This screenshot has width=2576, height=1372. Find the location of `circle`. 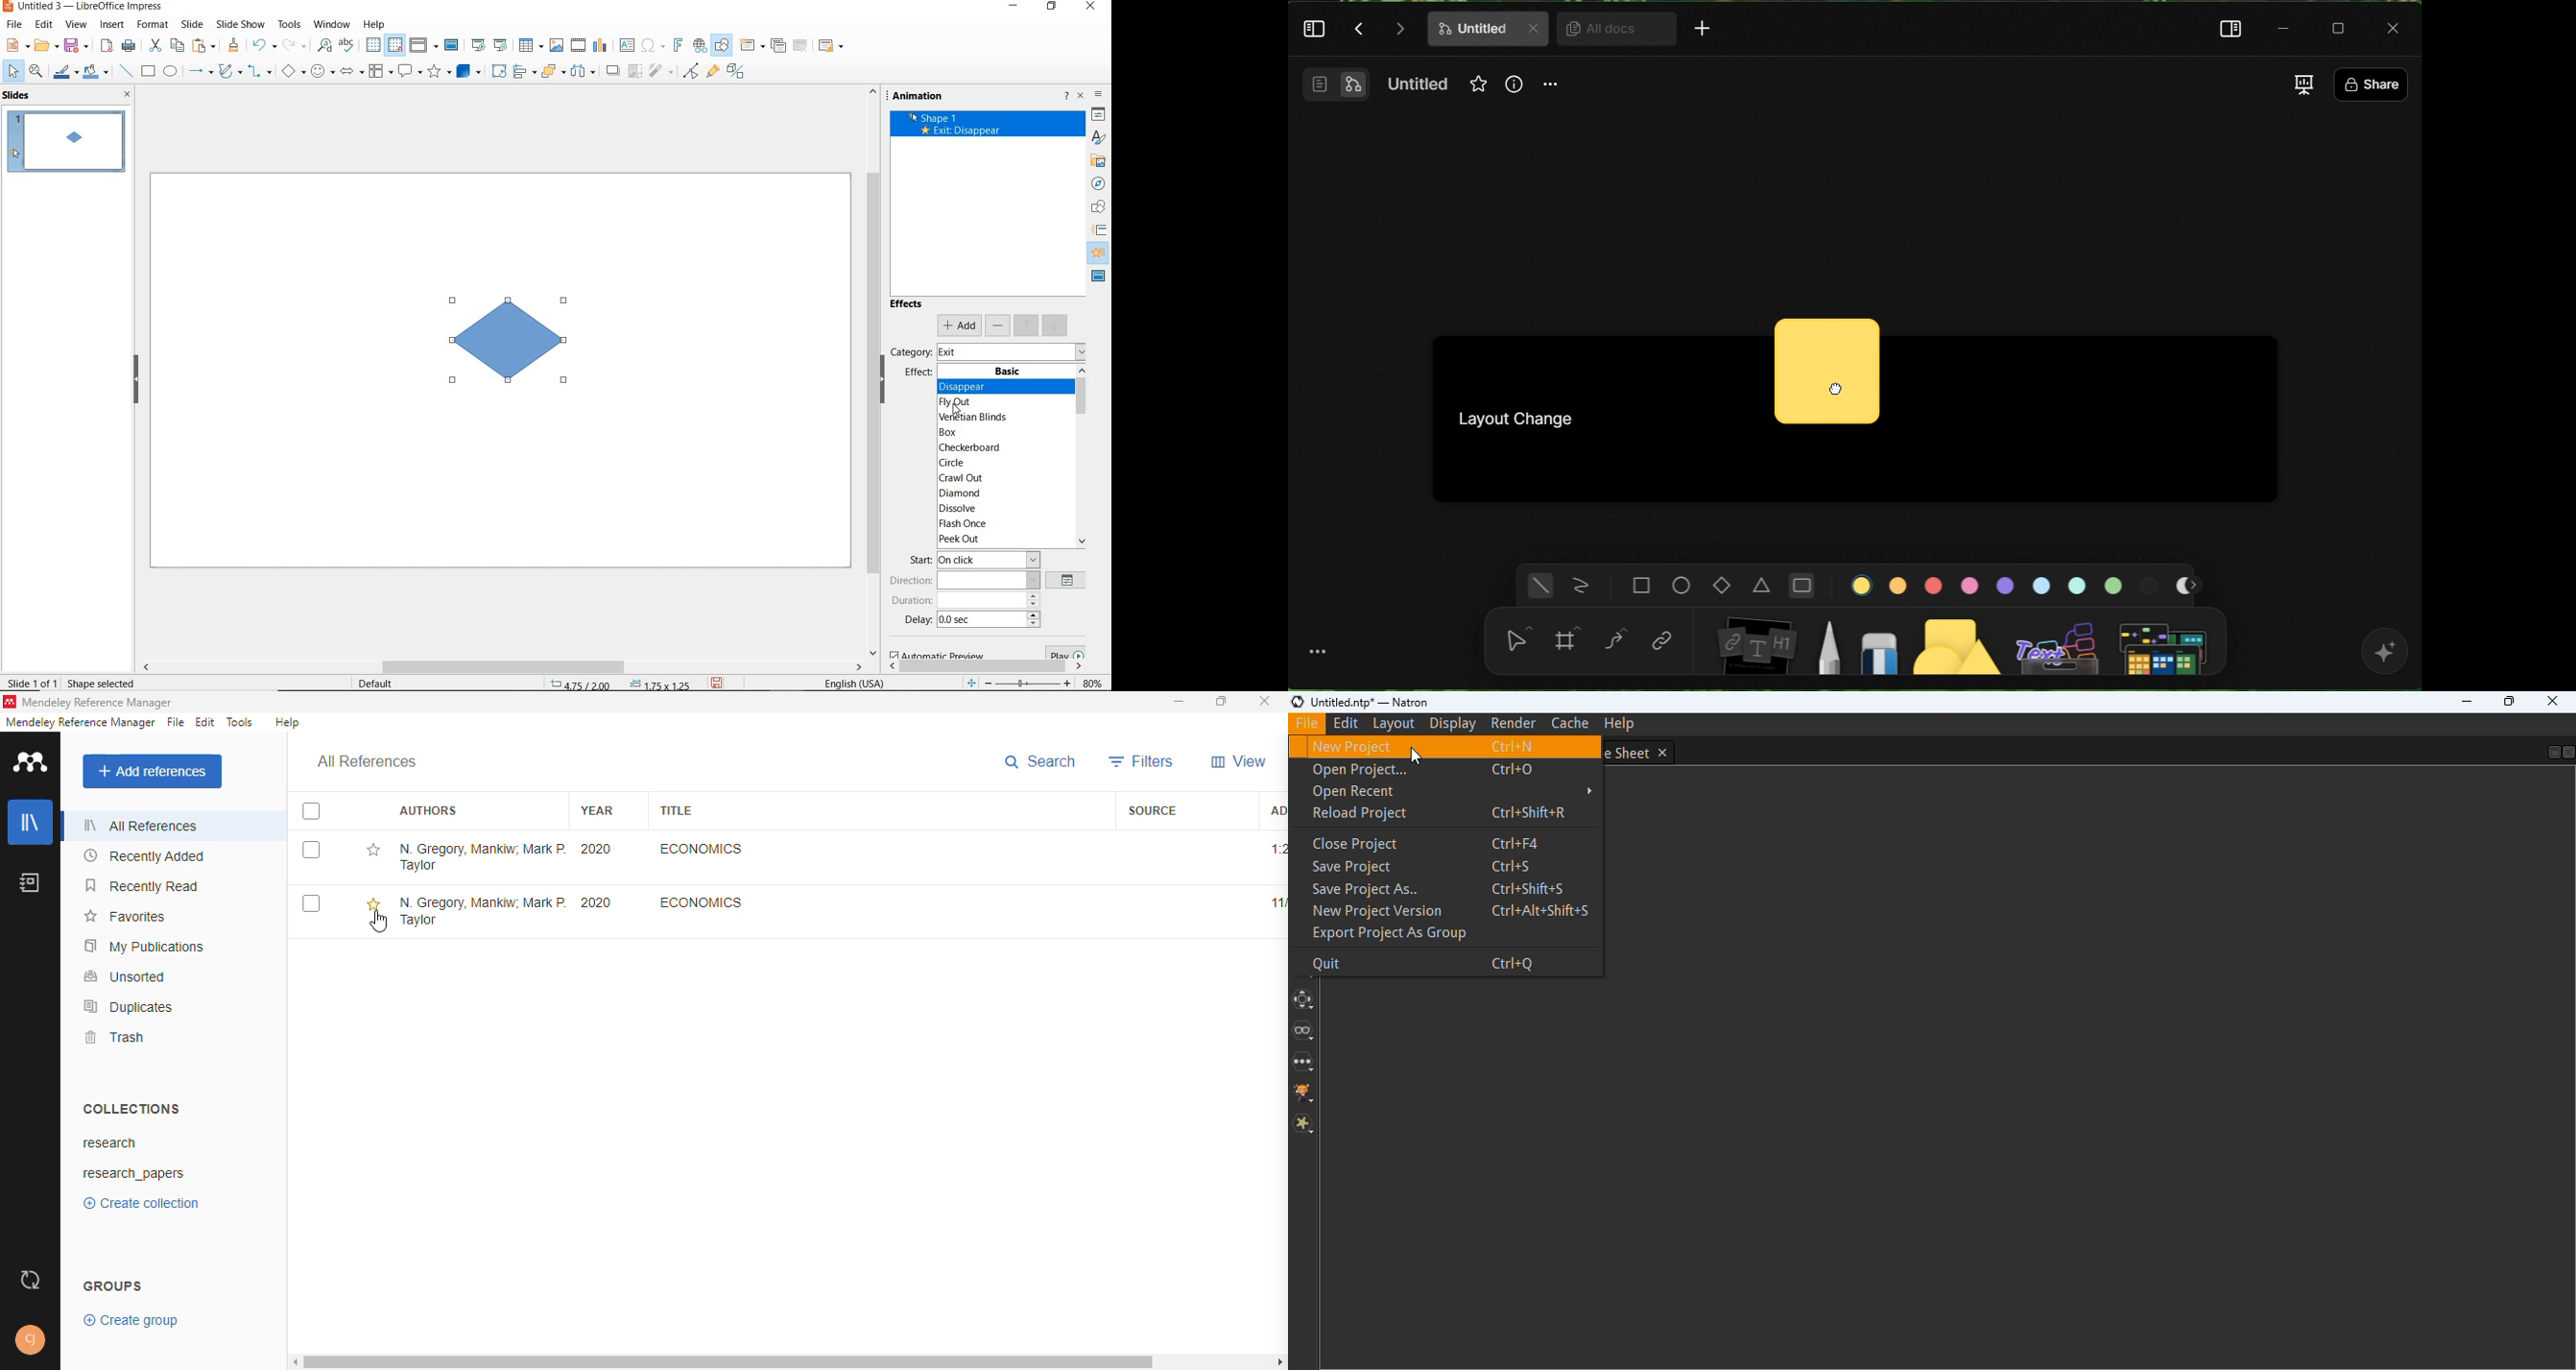

circle is located at coordinates (1003, 463).